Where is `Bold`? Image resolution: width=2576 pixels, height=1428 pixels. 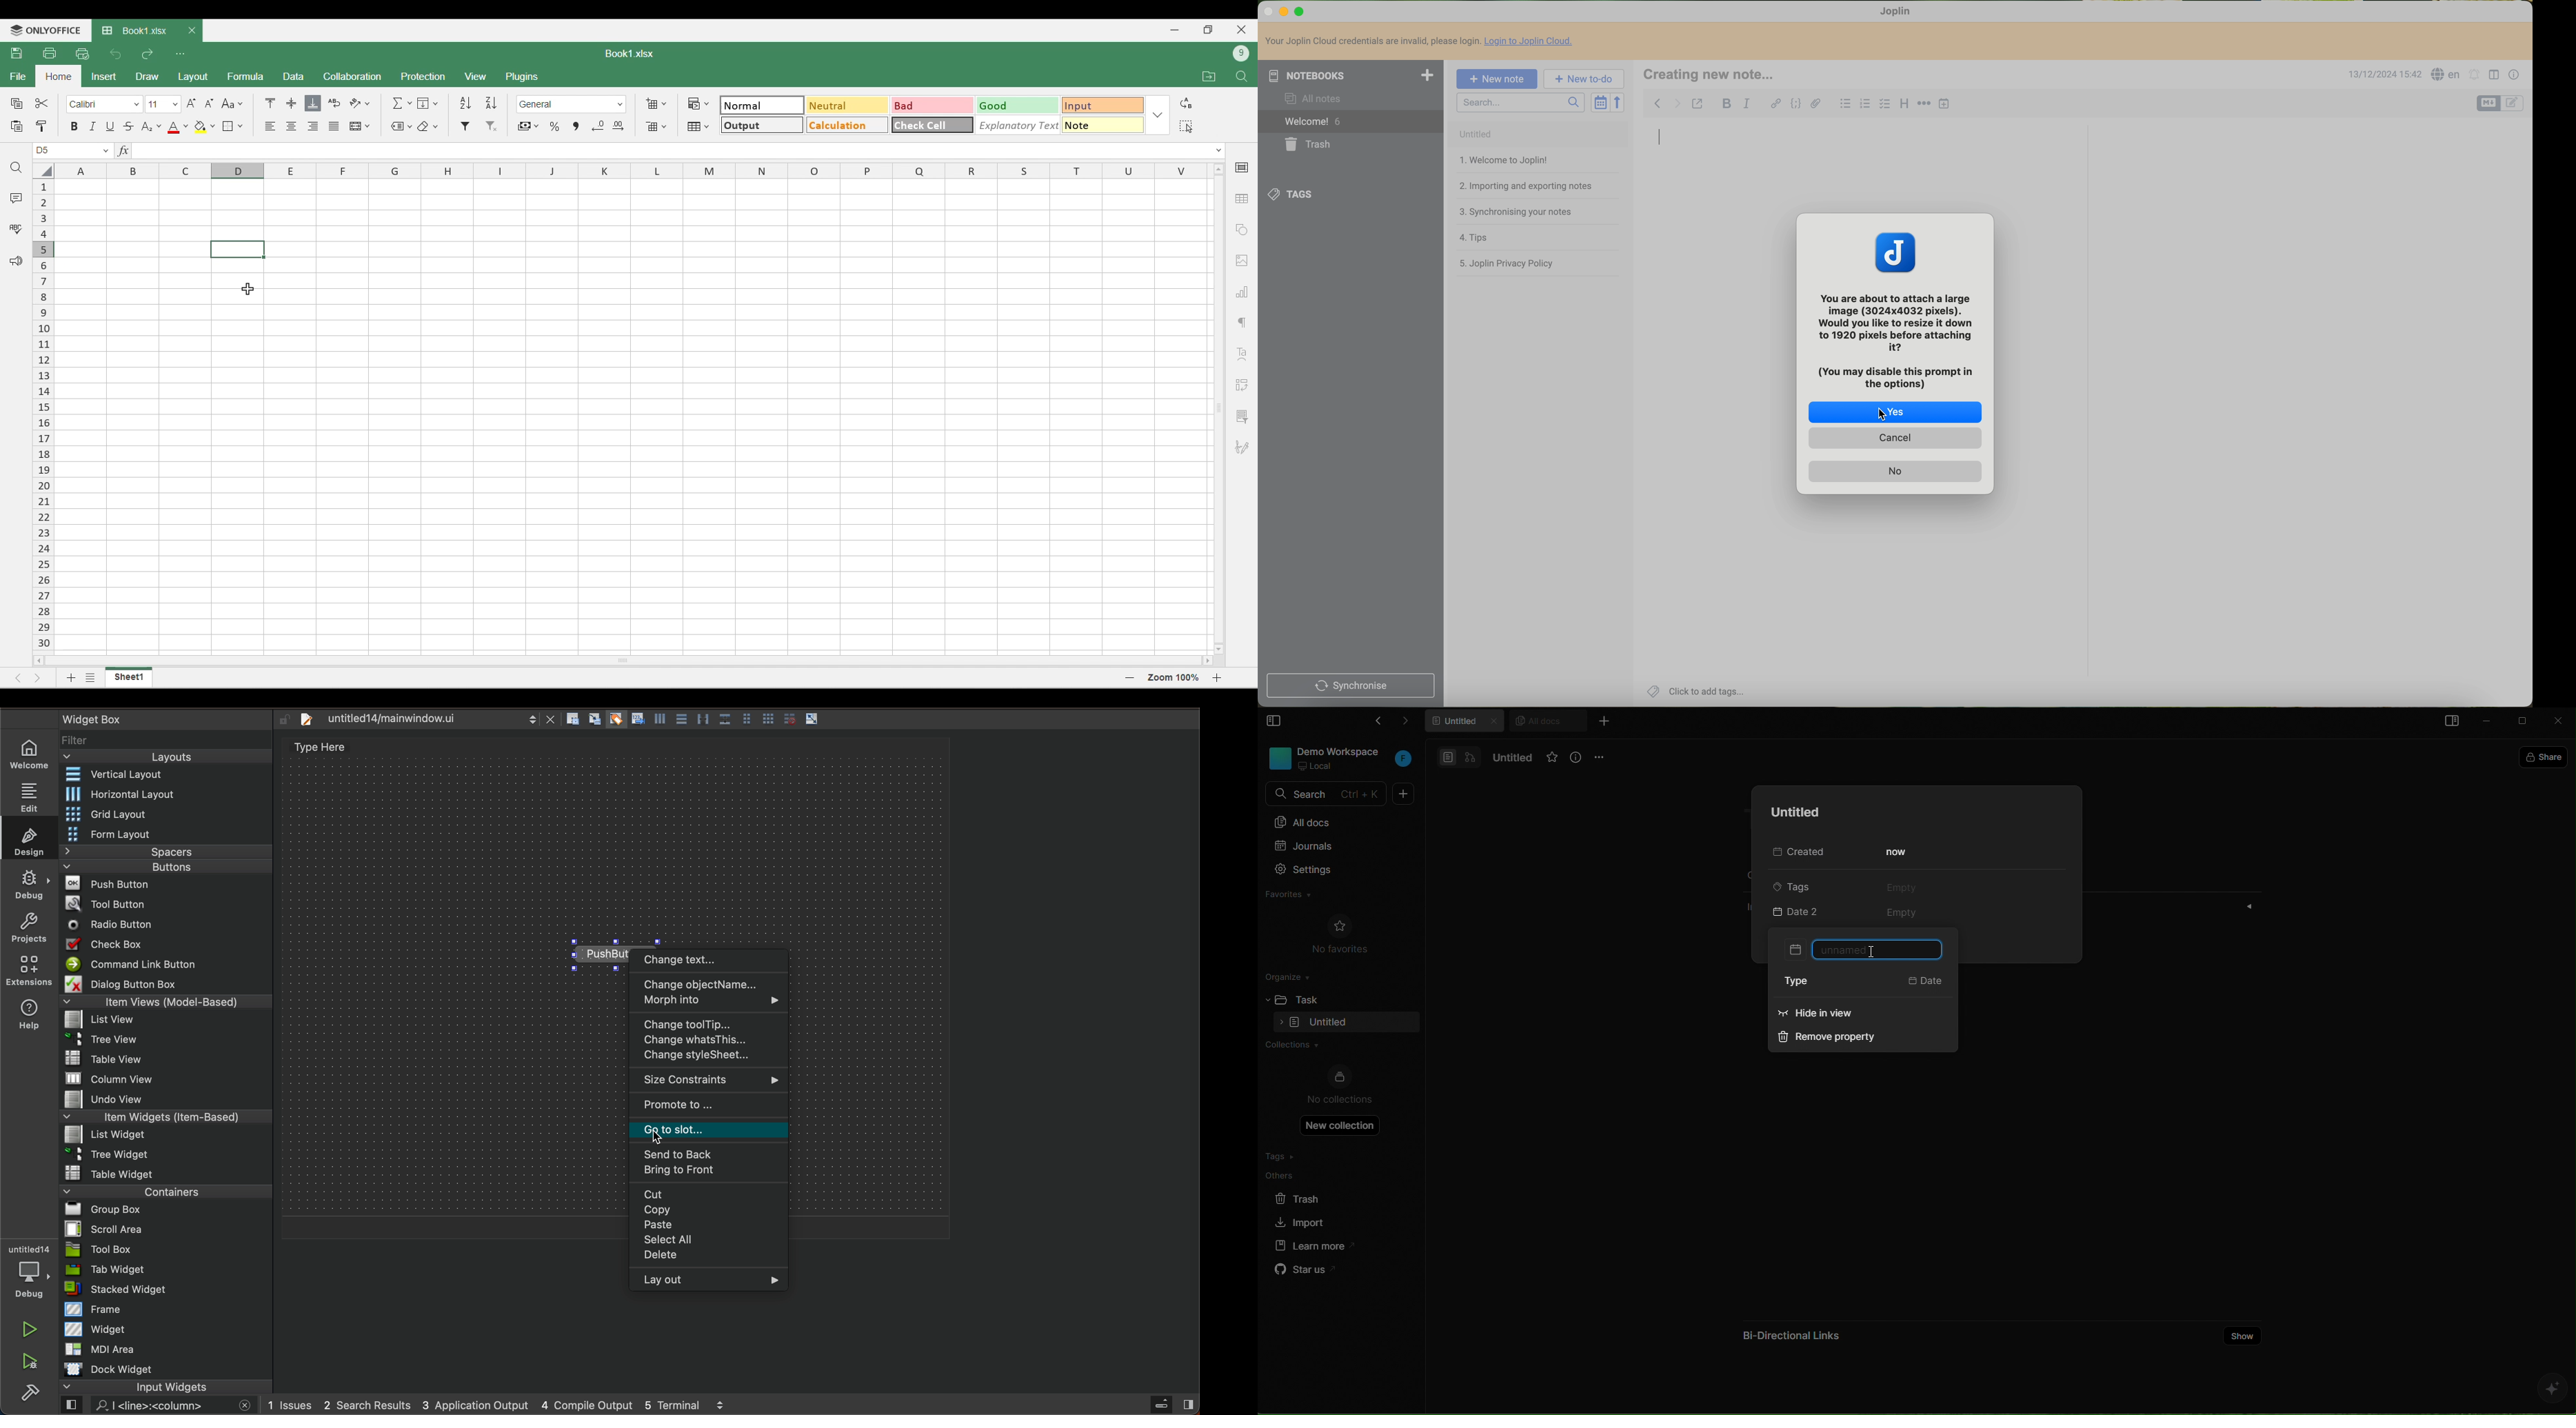
Bold is located at coordinates (75, 126).